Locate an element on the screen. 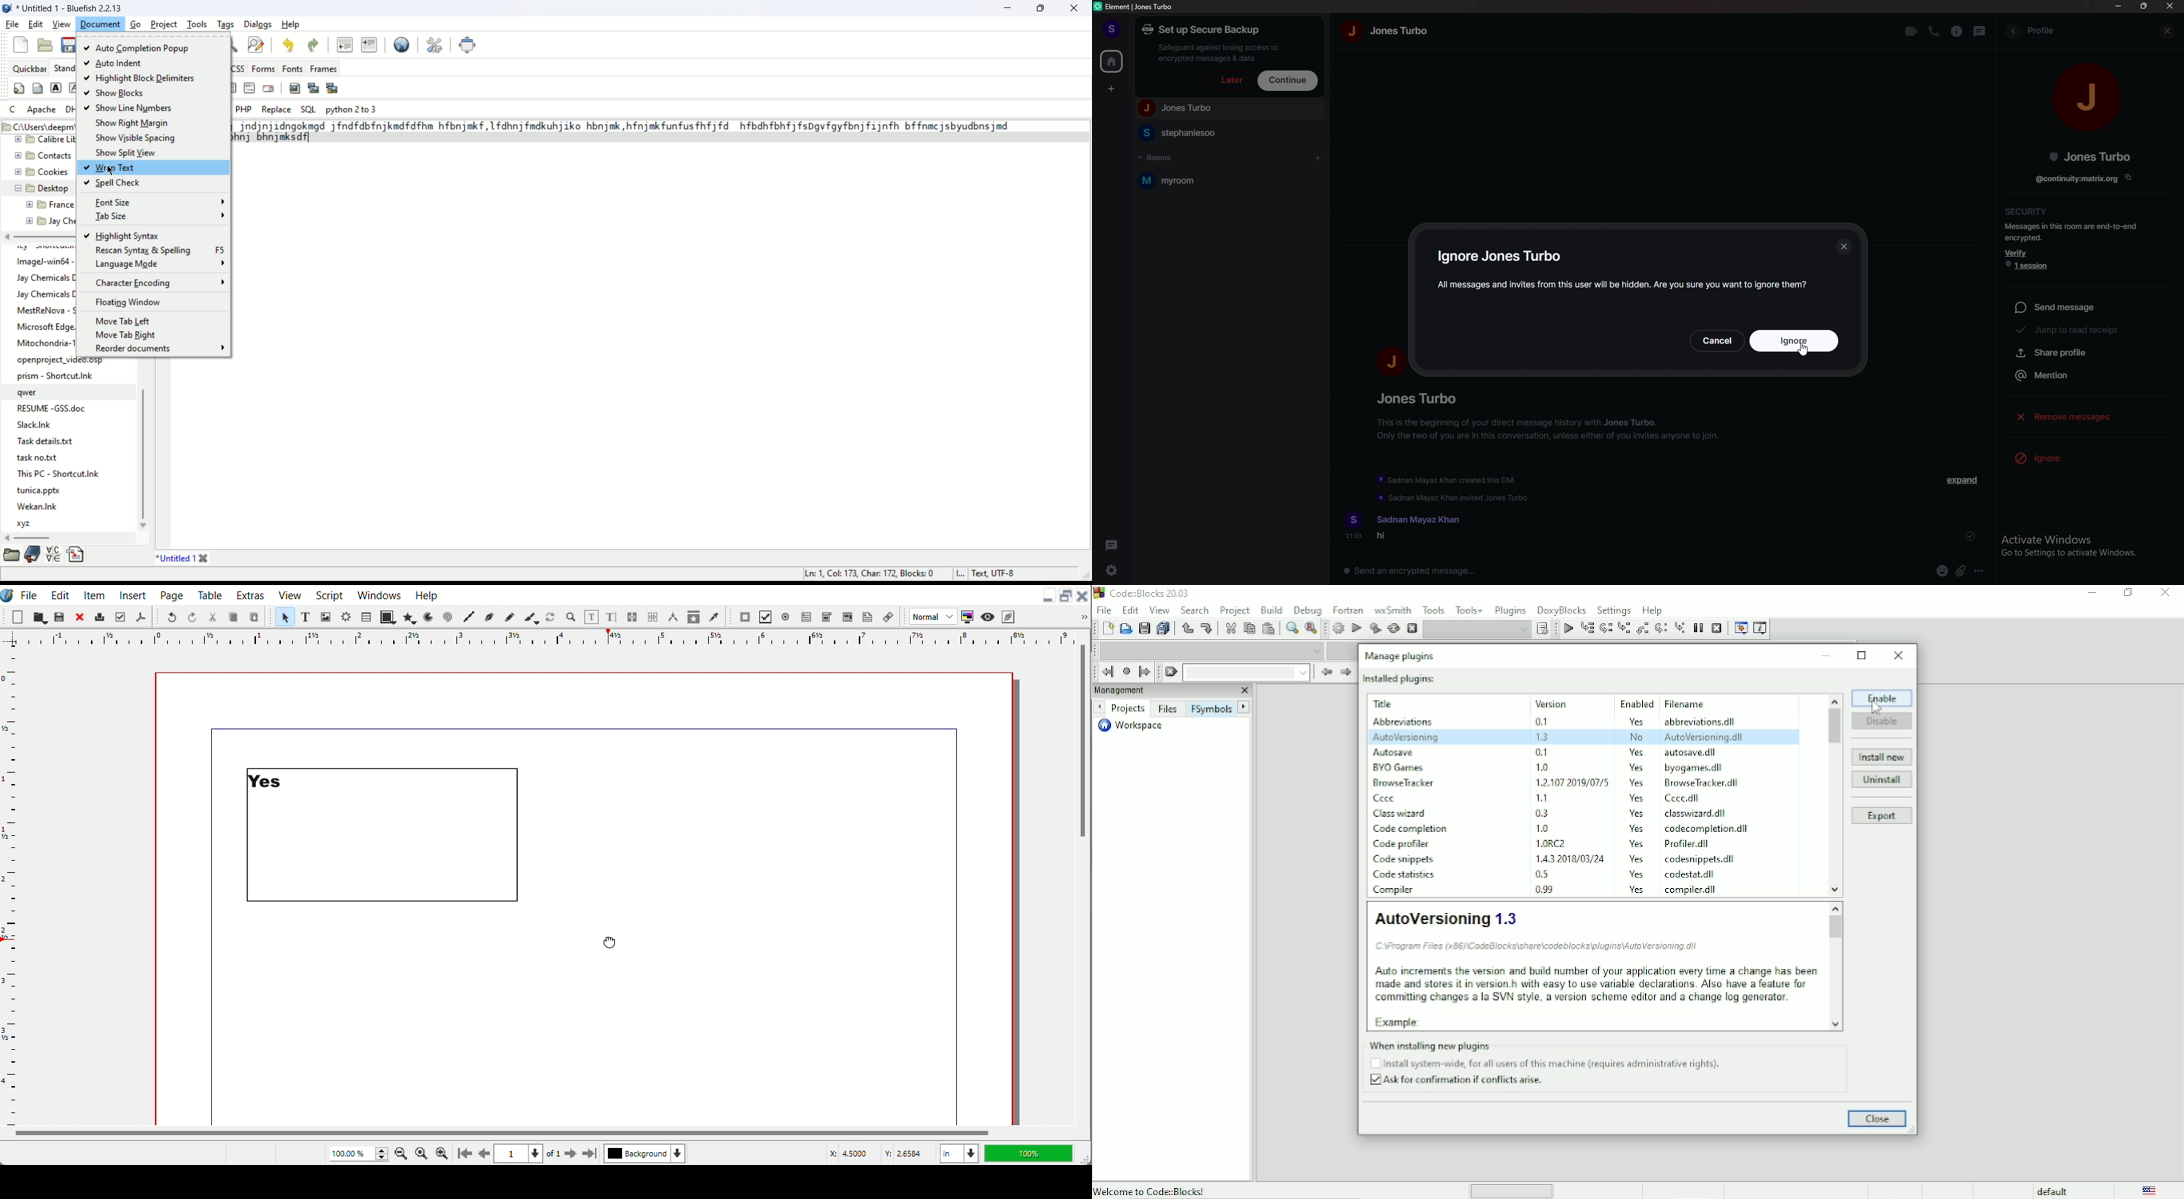 The width and height of the screenshot is (2184, 1204). undo is located at coordinates (289, 44).